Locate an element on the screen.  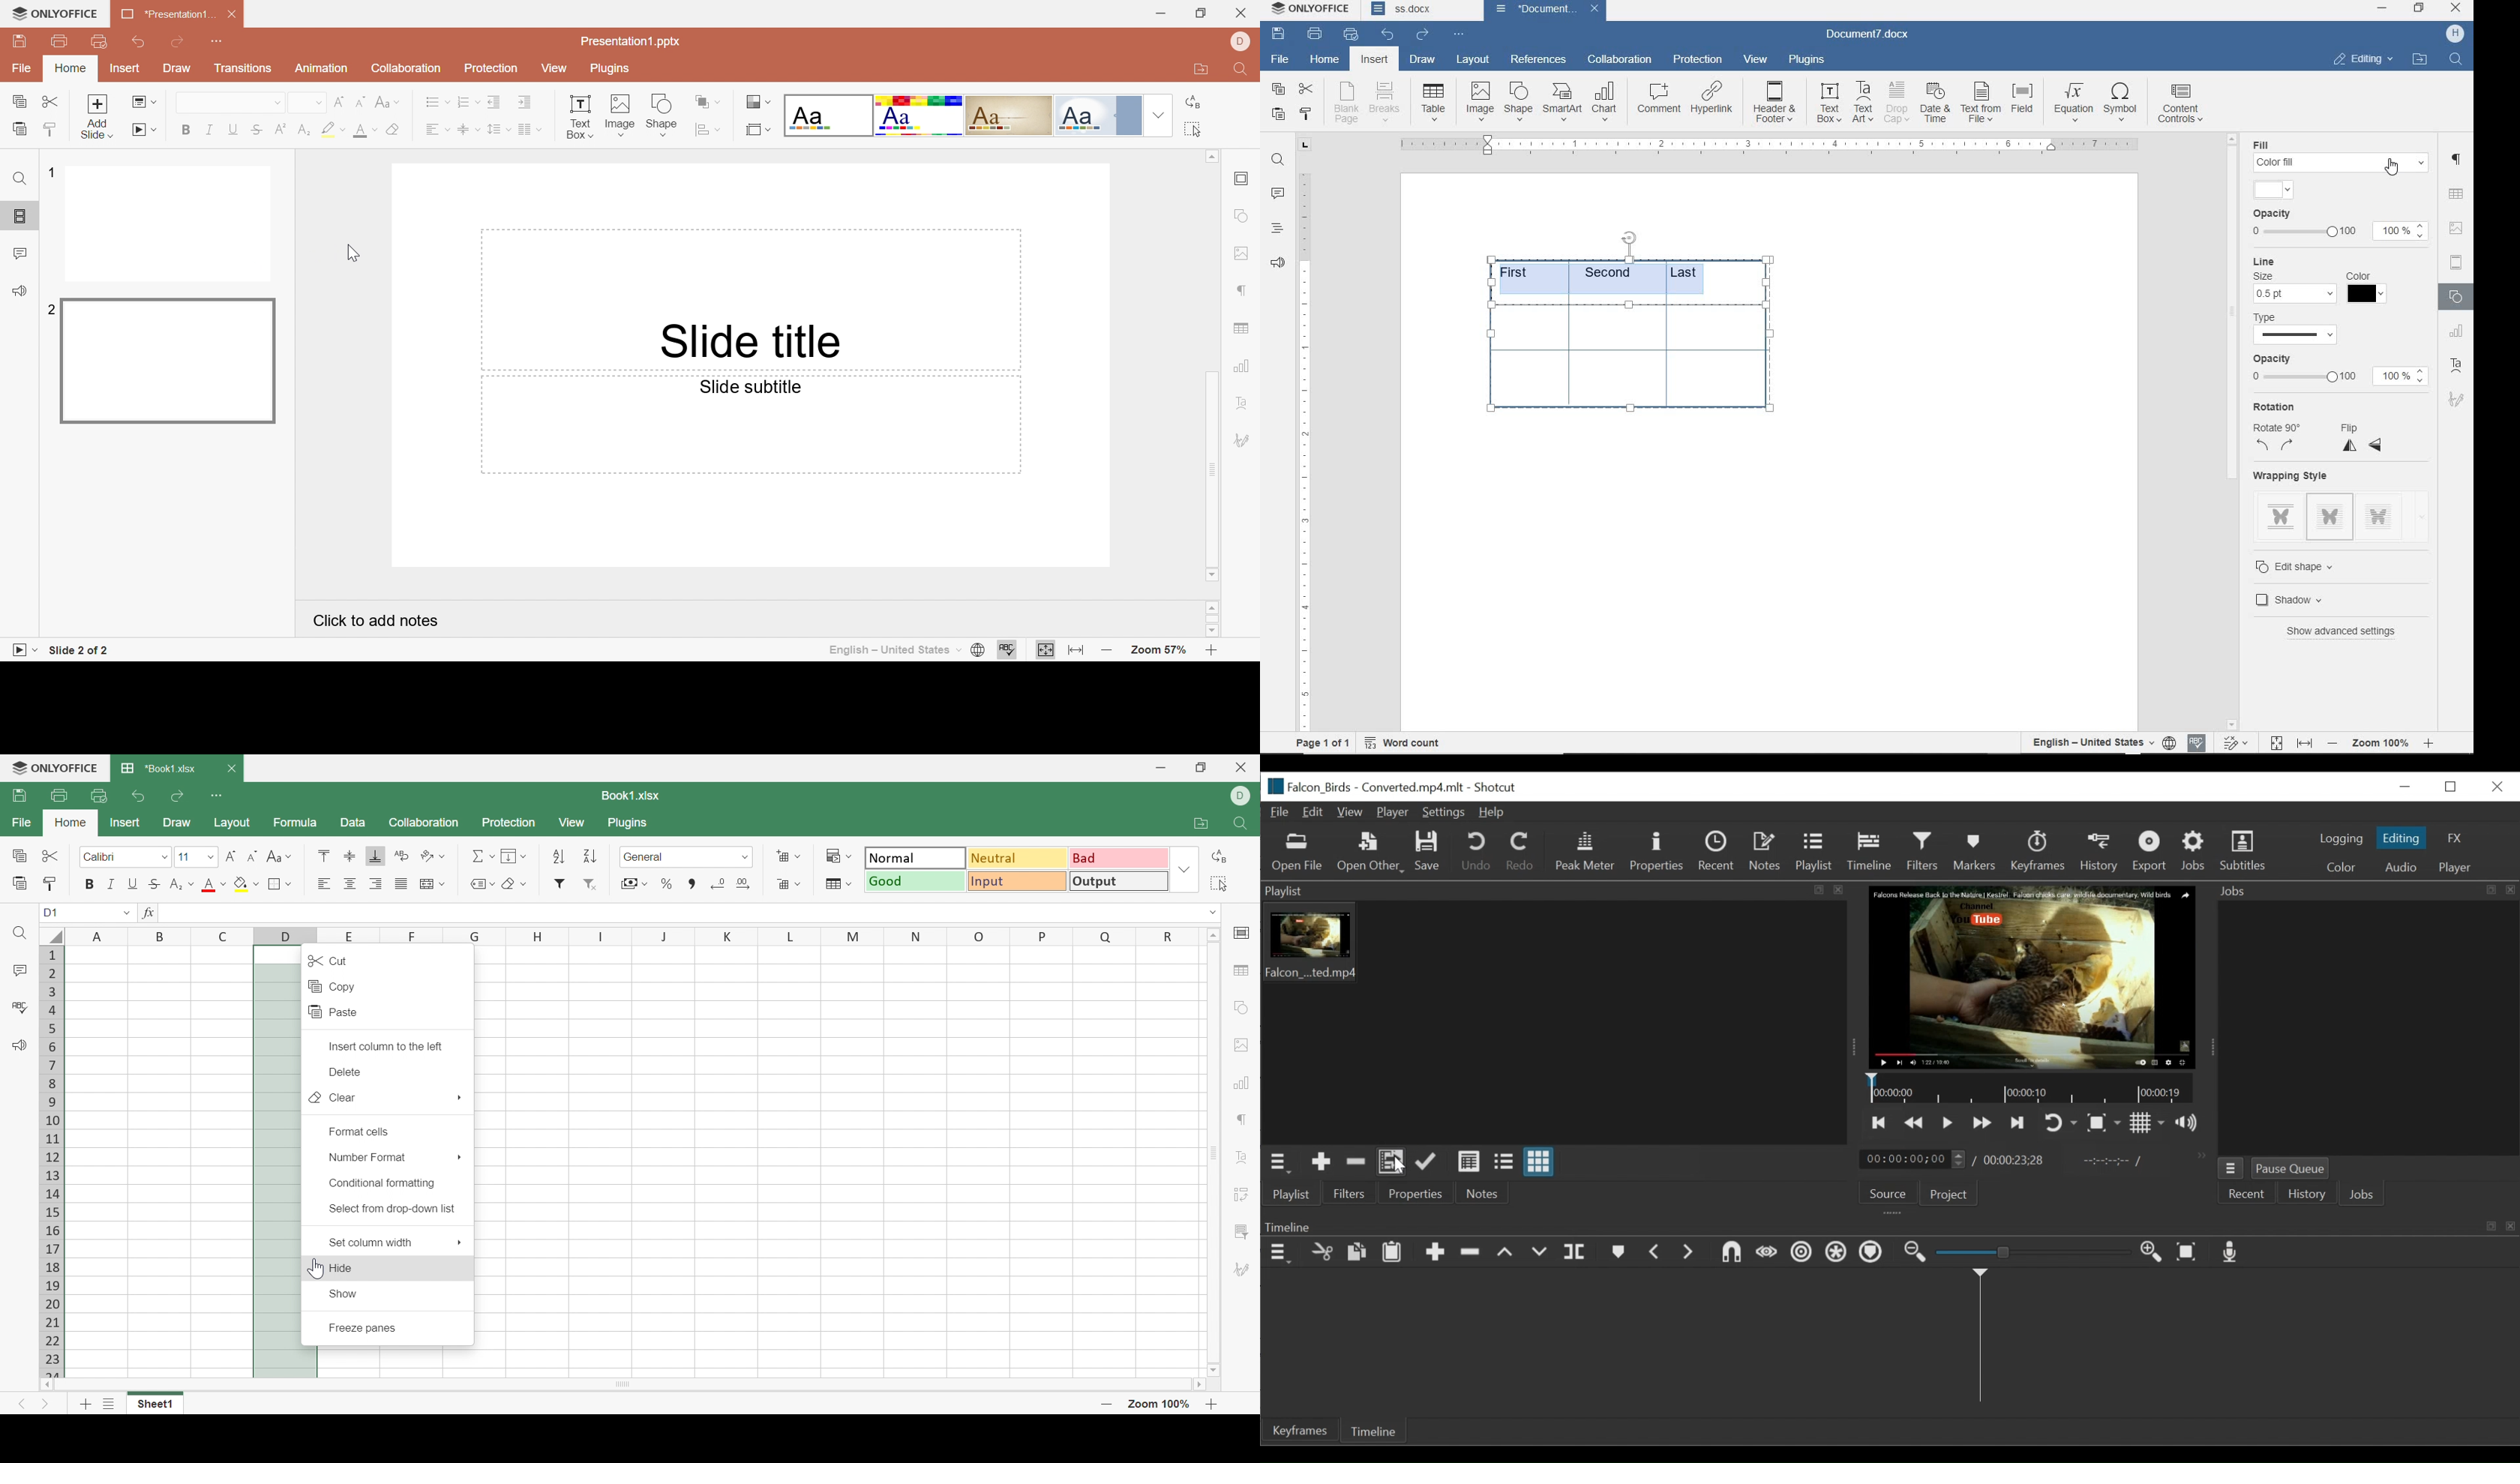
Scrub while dragging is located at coordinates (1767, 1253).